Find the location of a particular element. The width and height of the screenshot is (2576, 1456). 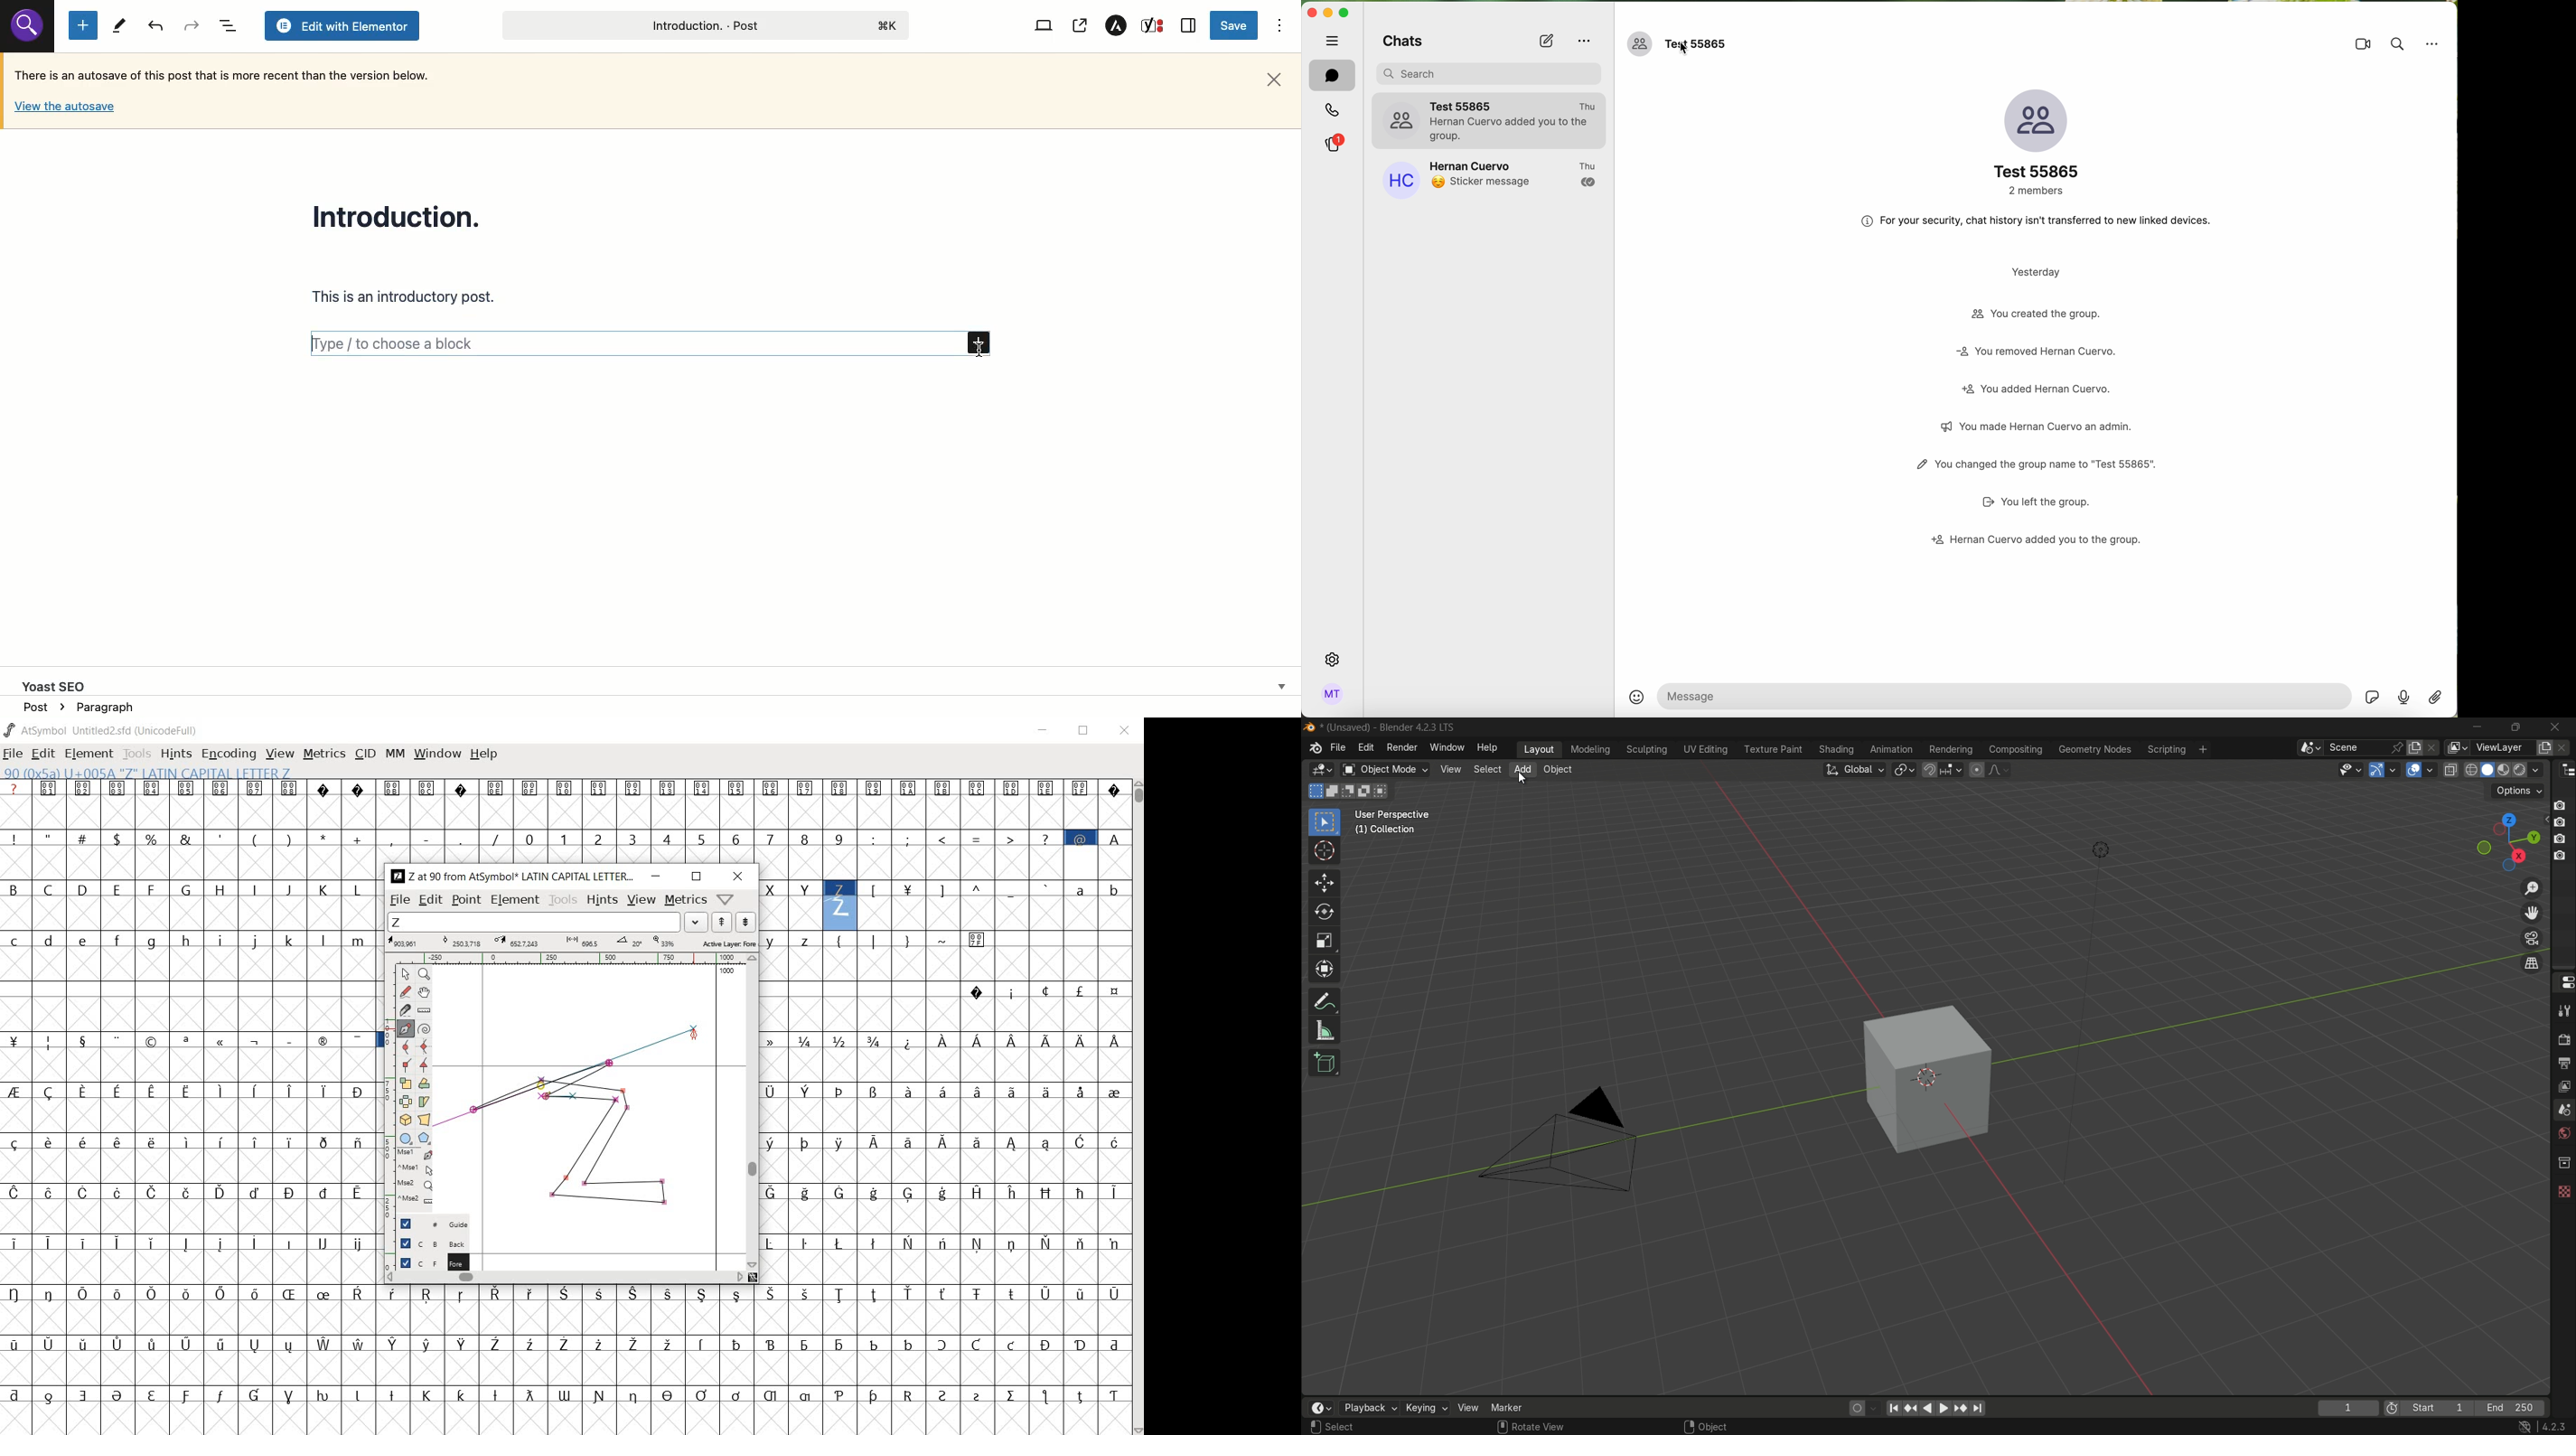

metrics is located at coordinates (326, 755).